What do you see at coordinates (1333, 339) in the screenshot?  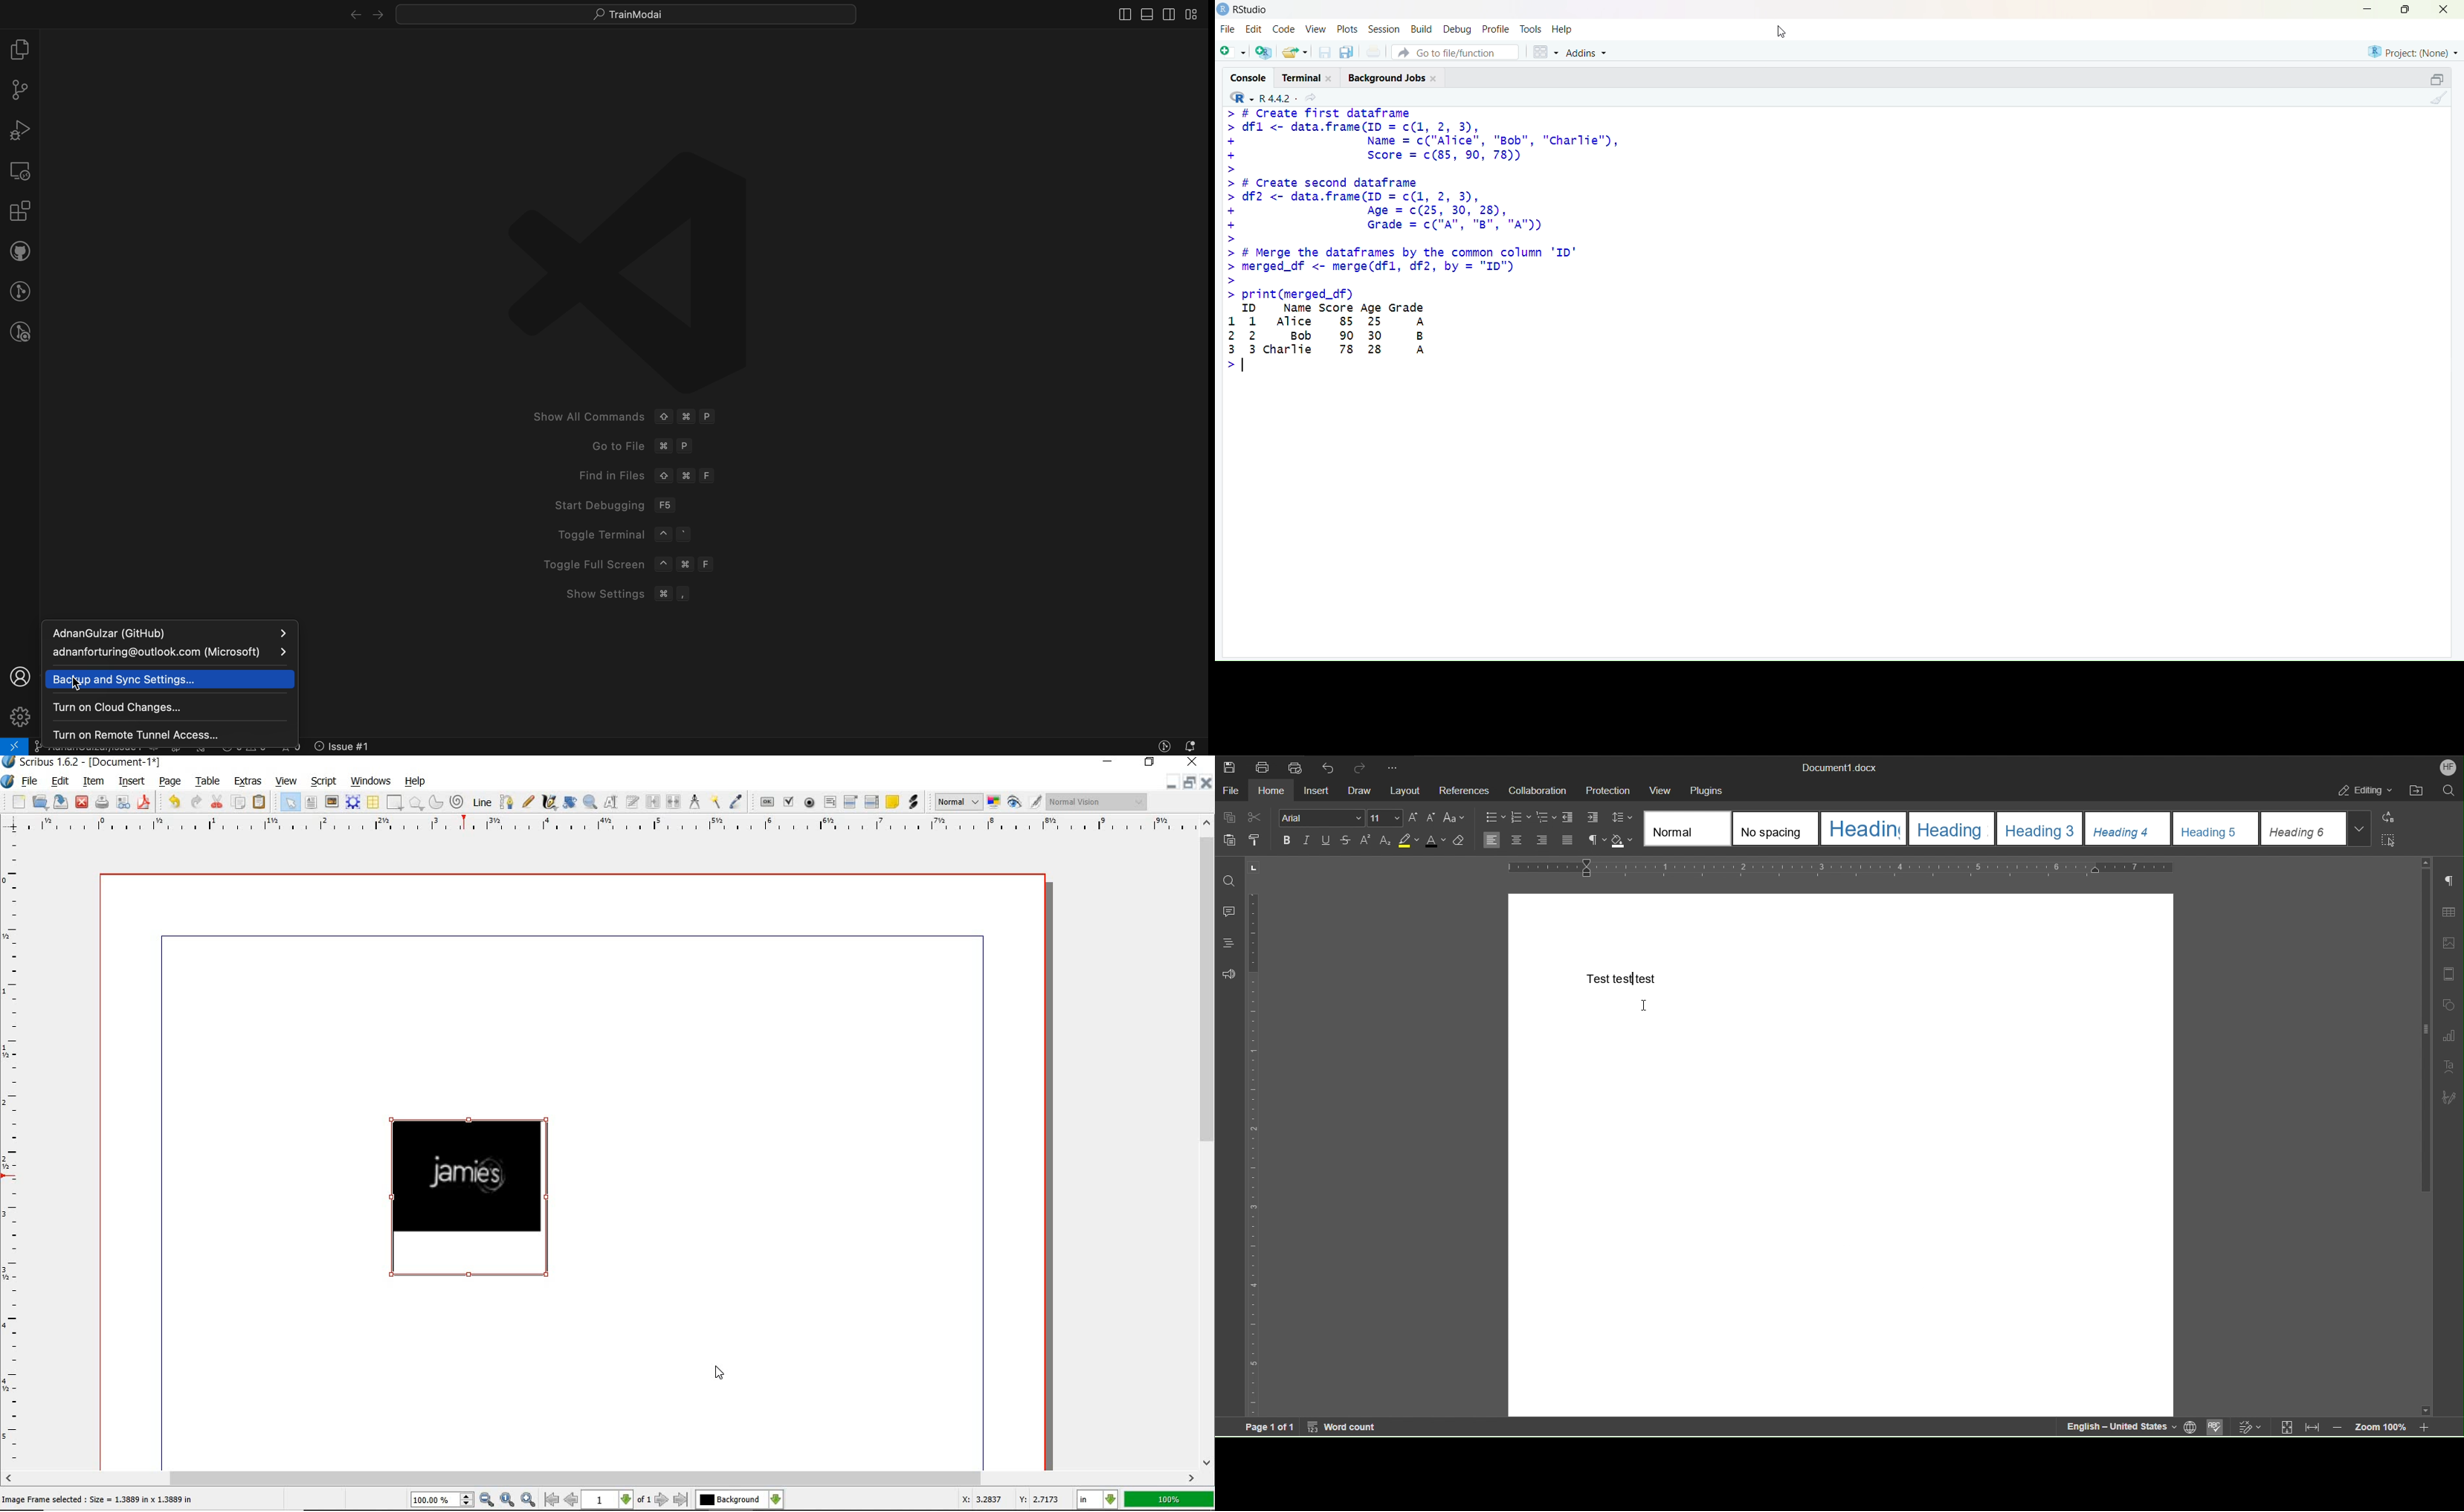 I see `ID Name Score Age Grade
1 1 Alice 85 25 A
2 2 Bob 90 30 B
3 3 charlie 78 28 A` at bounding box center [1333, 339].